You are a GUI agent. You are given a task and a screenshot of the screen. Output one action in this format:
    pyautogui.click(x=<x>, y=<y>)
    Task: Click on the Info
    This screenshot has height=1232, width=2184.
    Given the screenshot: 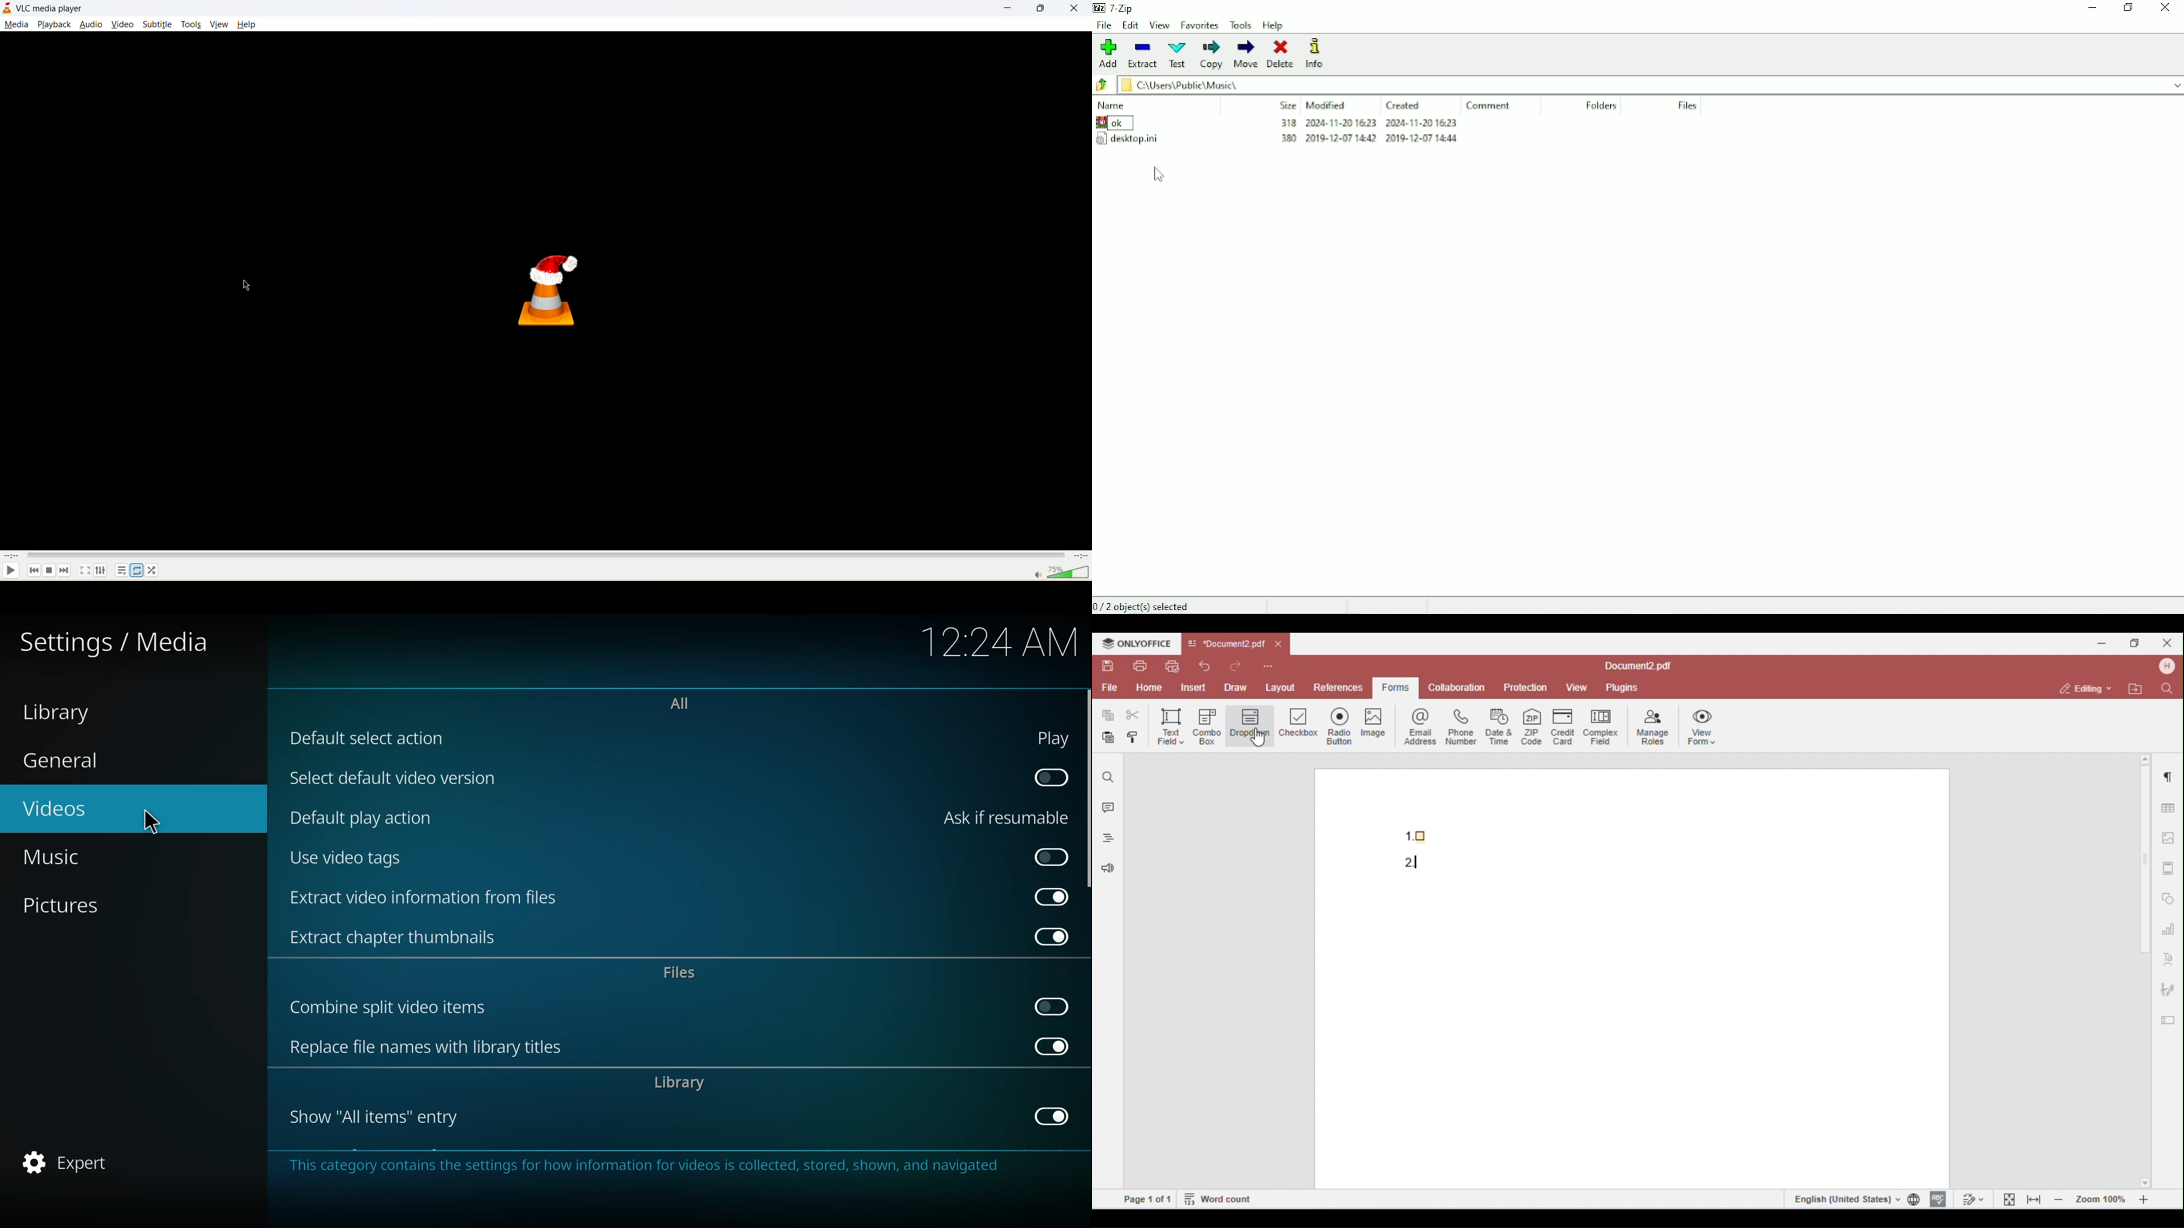 What is the action you would take?
    pyautogui.click(x=1318, y=54)
    